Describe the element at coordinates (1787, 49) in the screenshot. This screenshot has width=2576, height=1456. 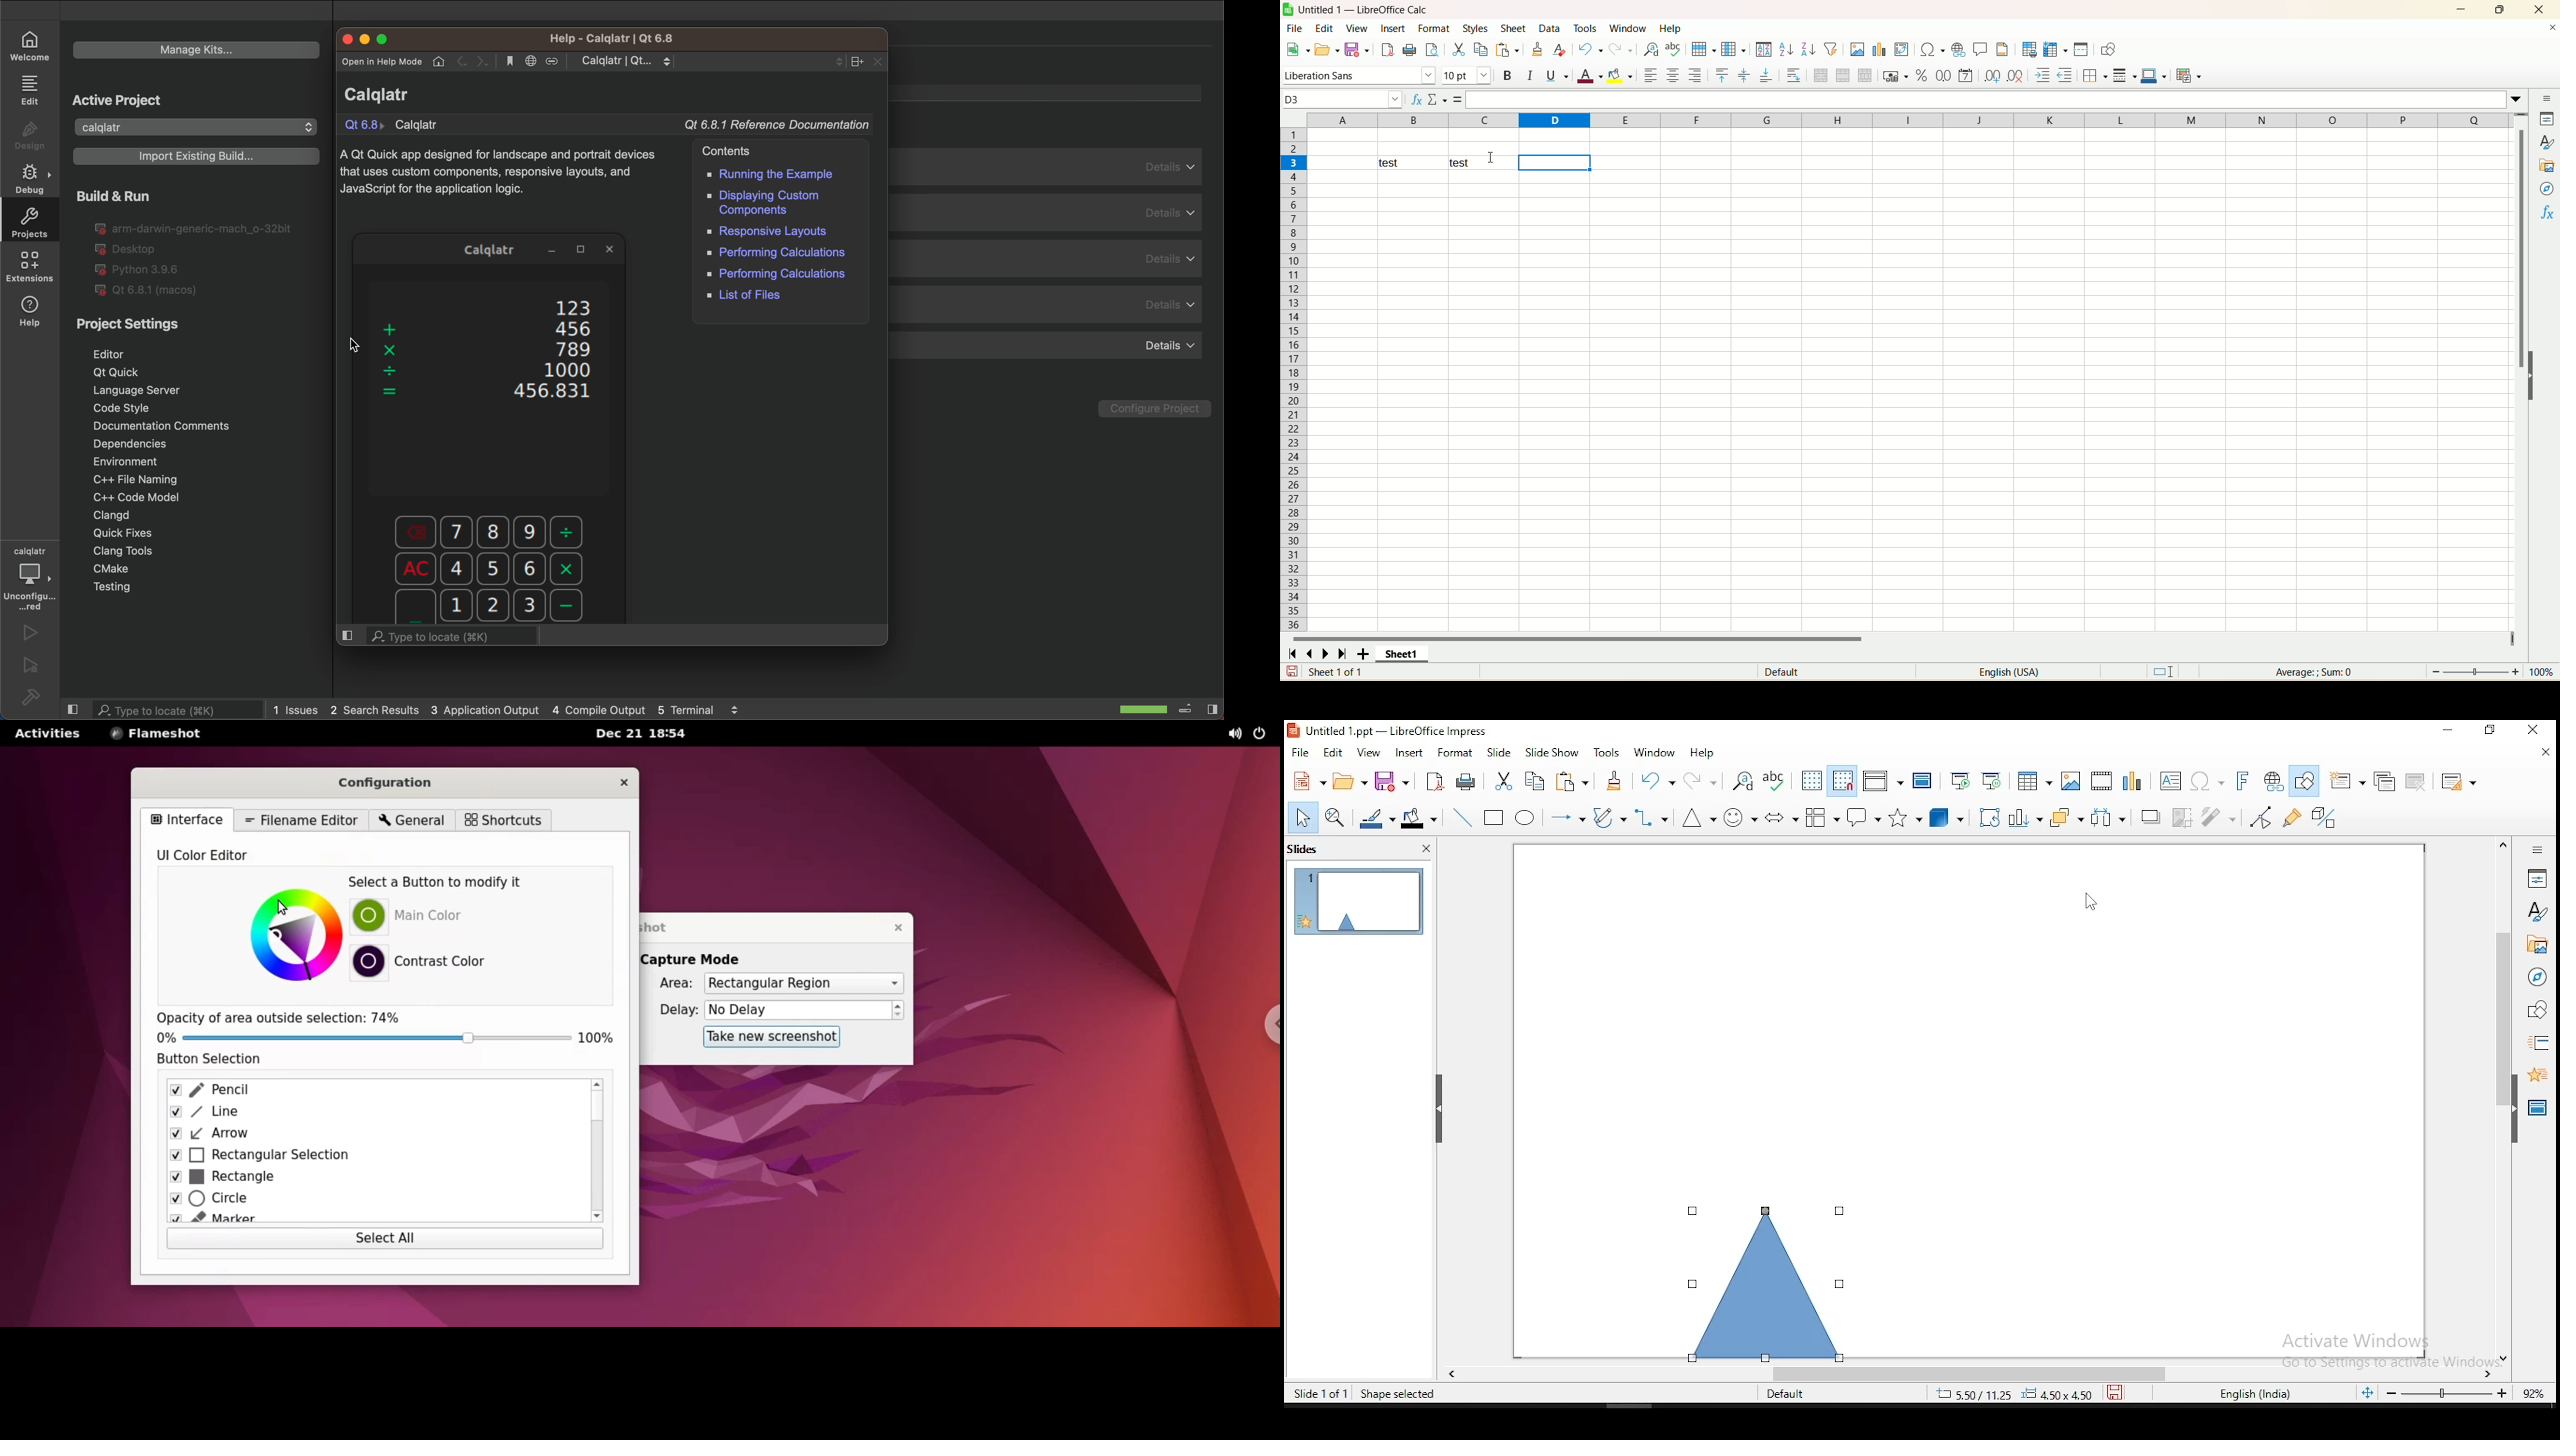
I see `sort ascending` at that location.